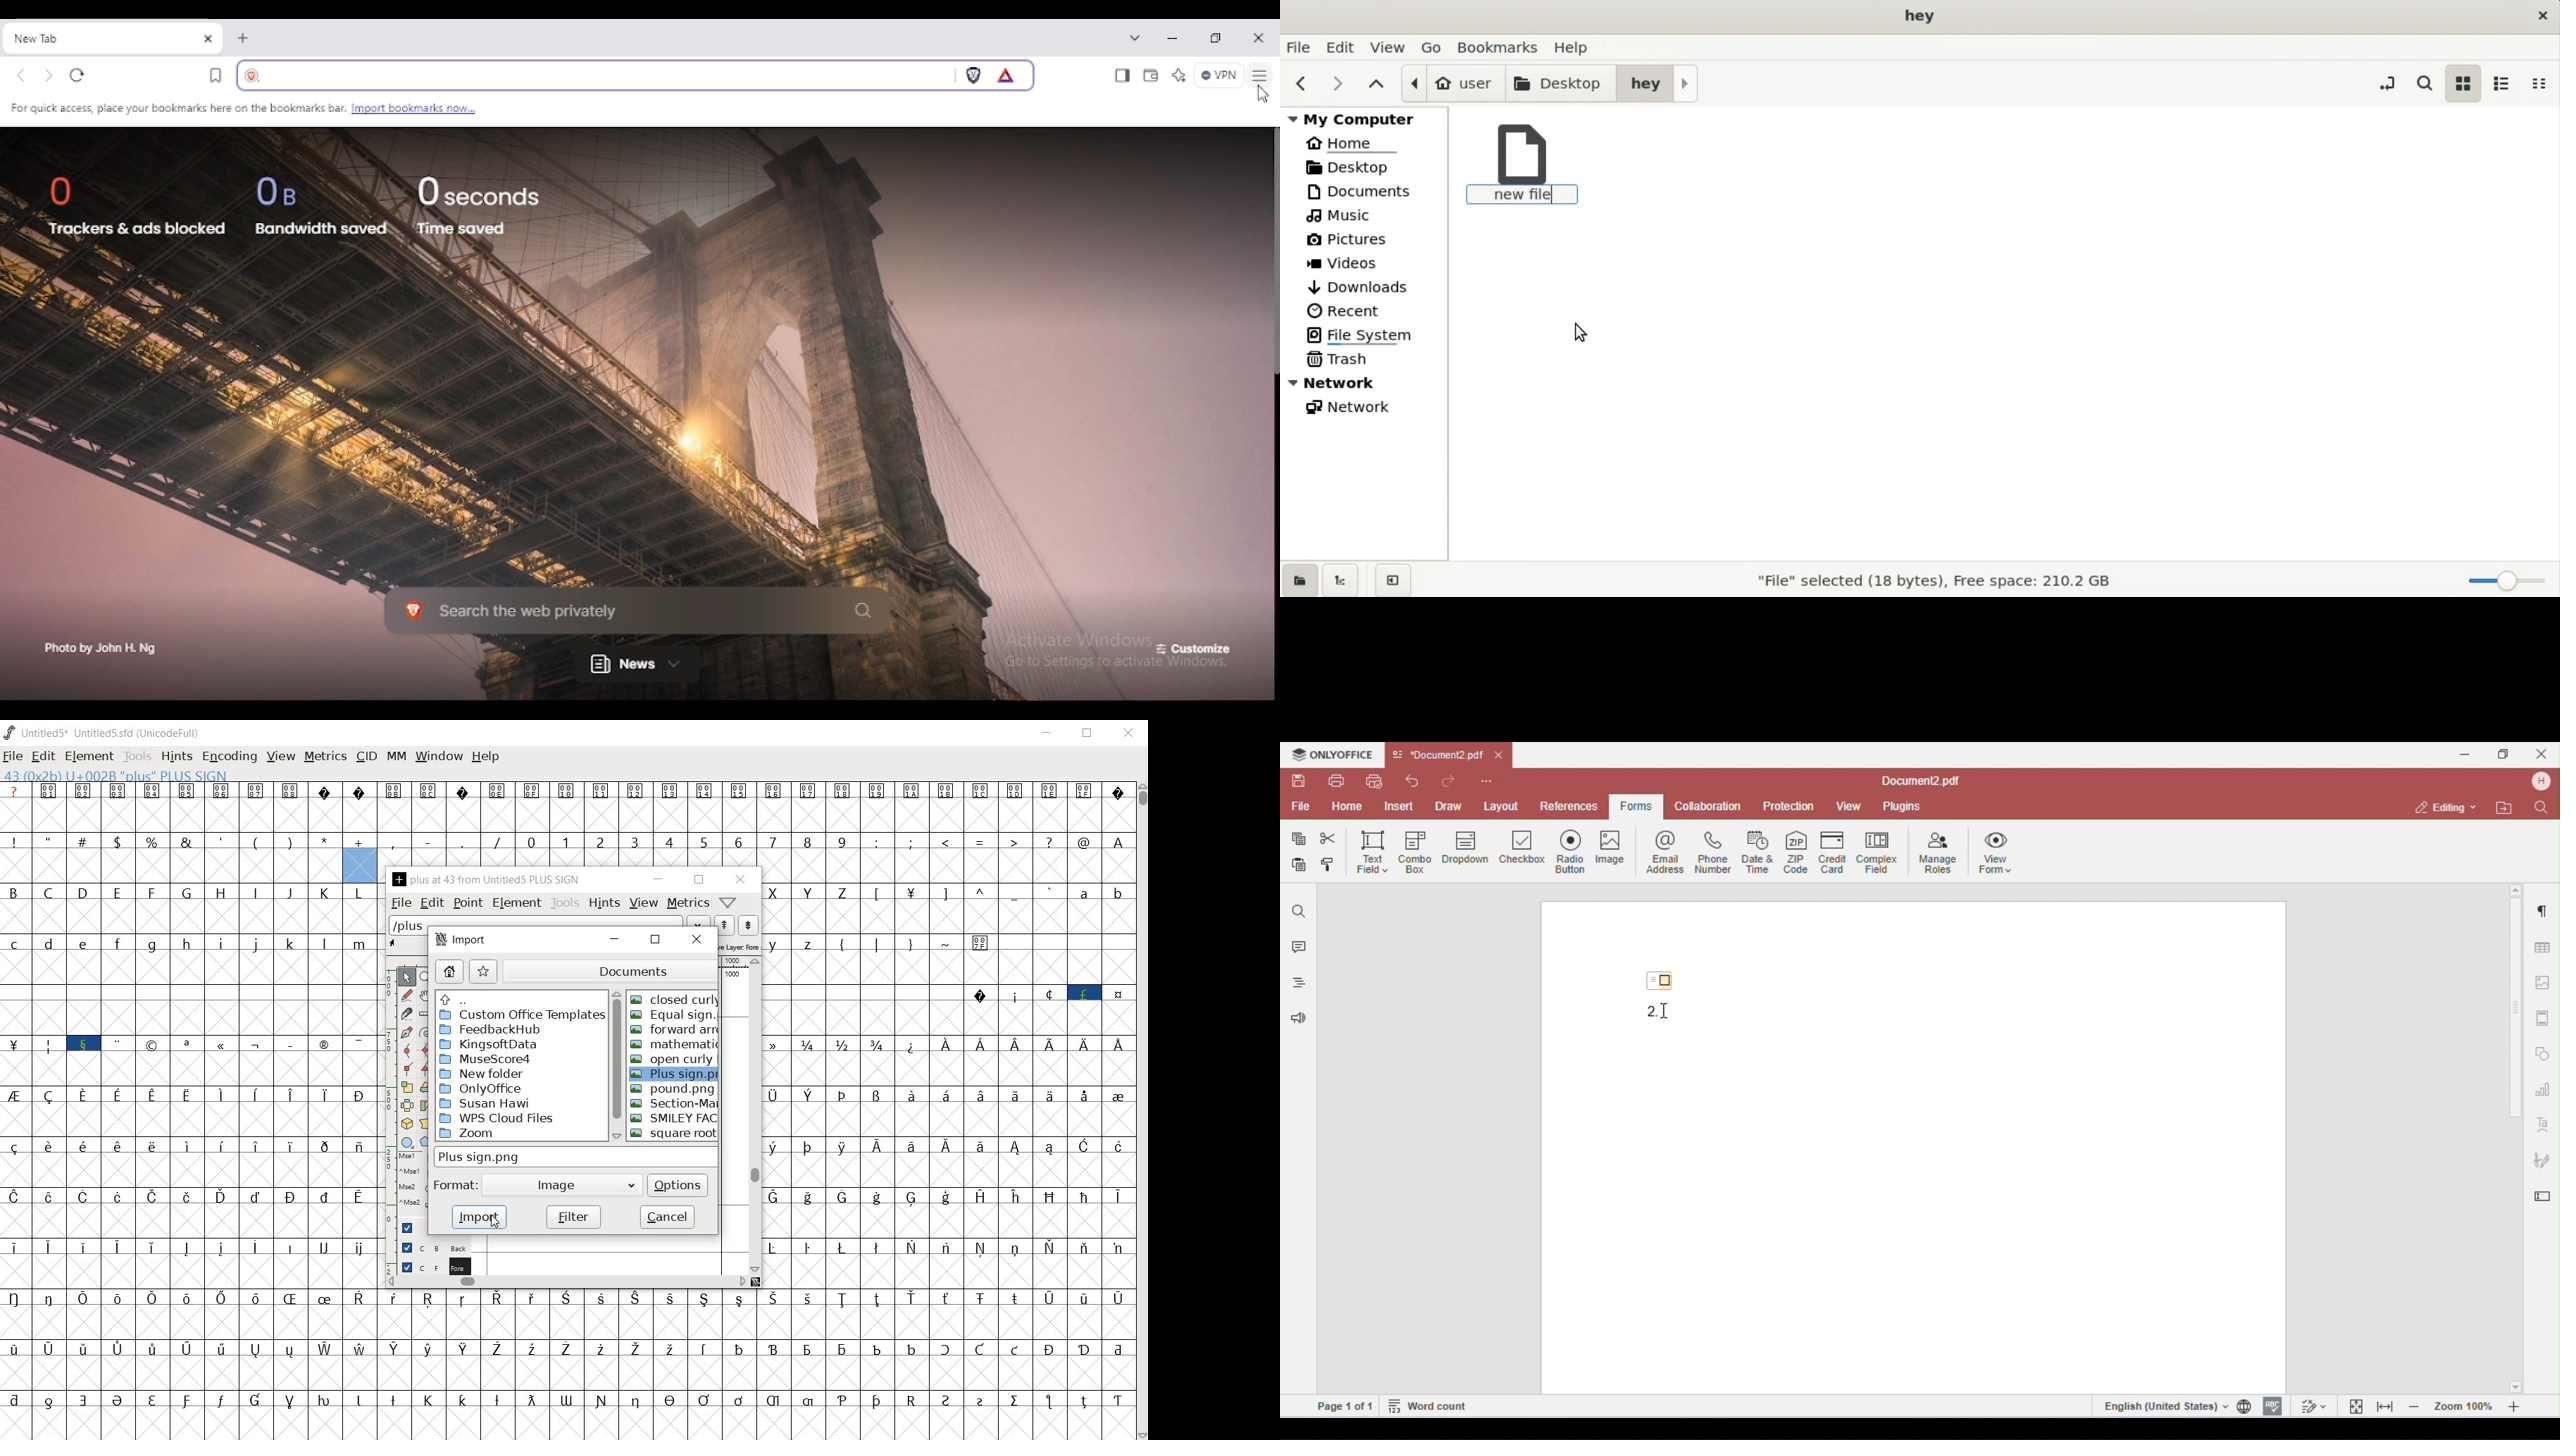 The width and height of the screenshot is (2576, 1456). I want to click on ZOOM, so click(468, 1134).